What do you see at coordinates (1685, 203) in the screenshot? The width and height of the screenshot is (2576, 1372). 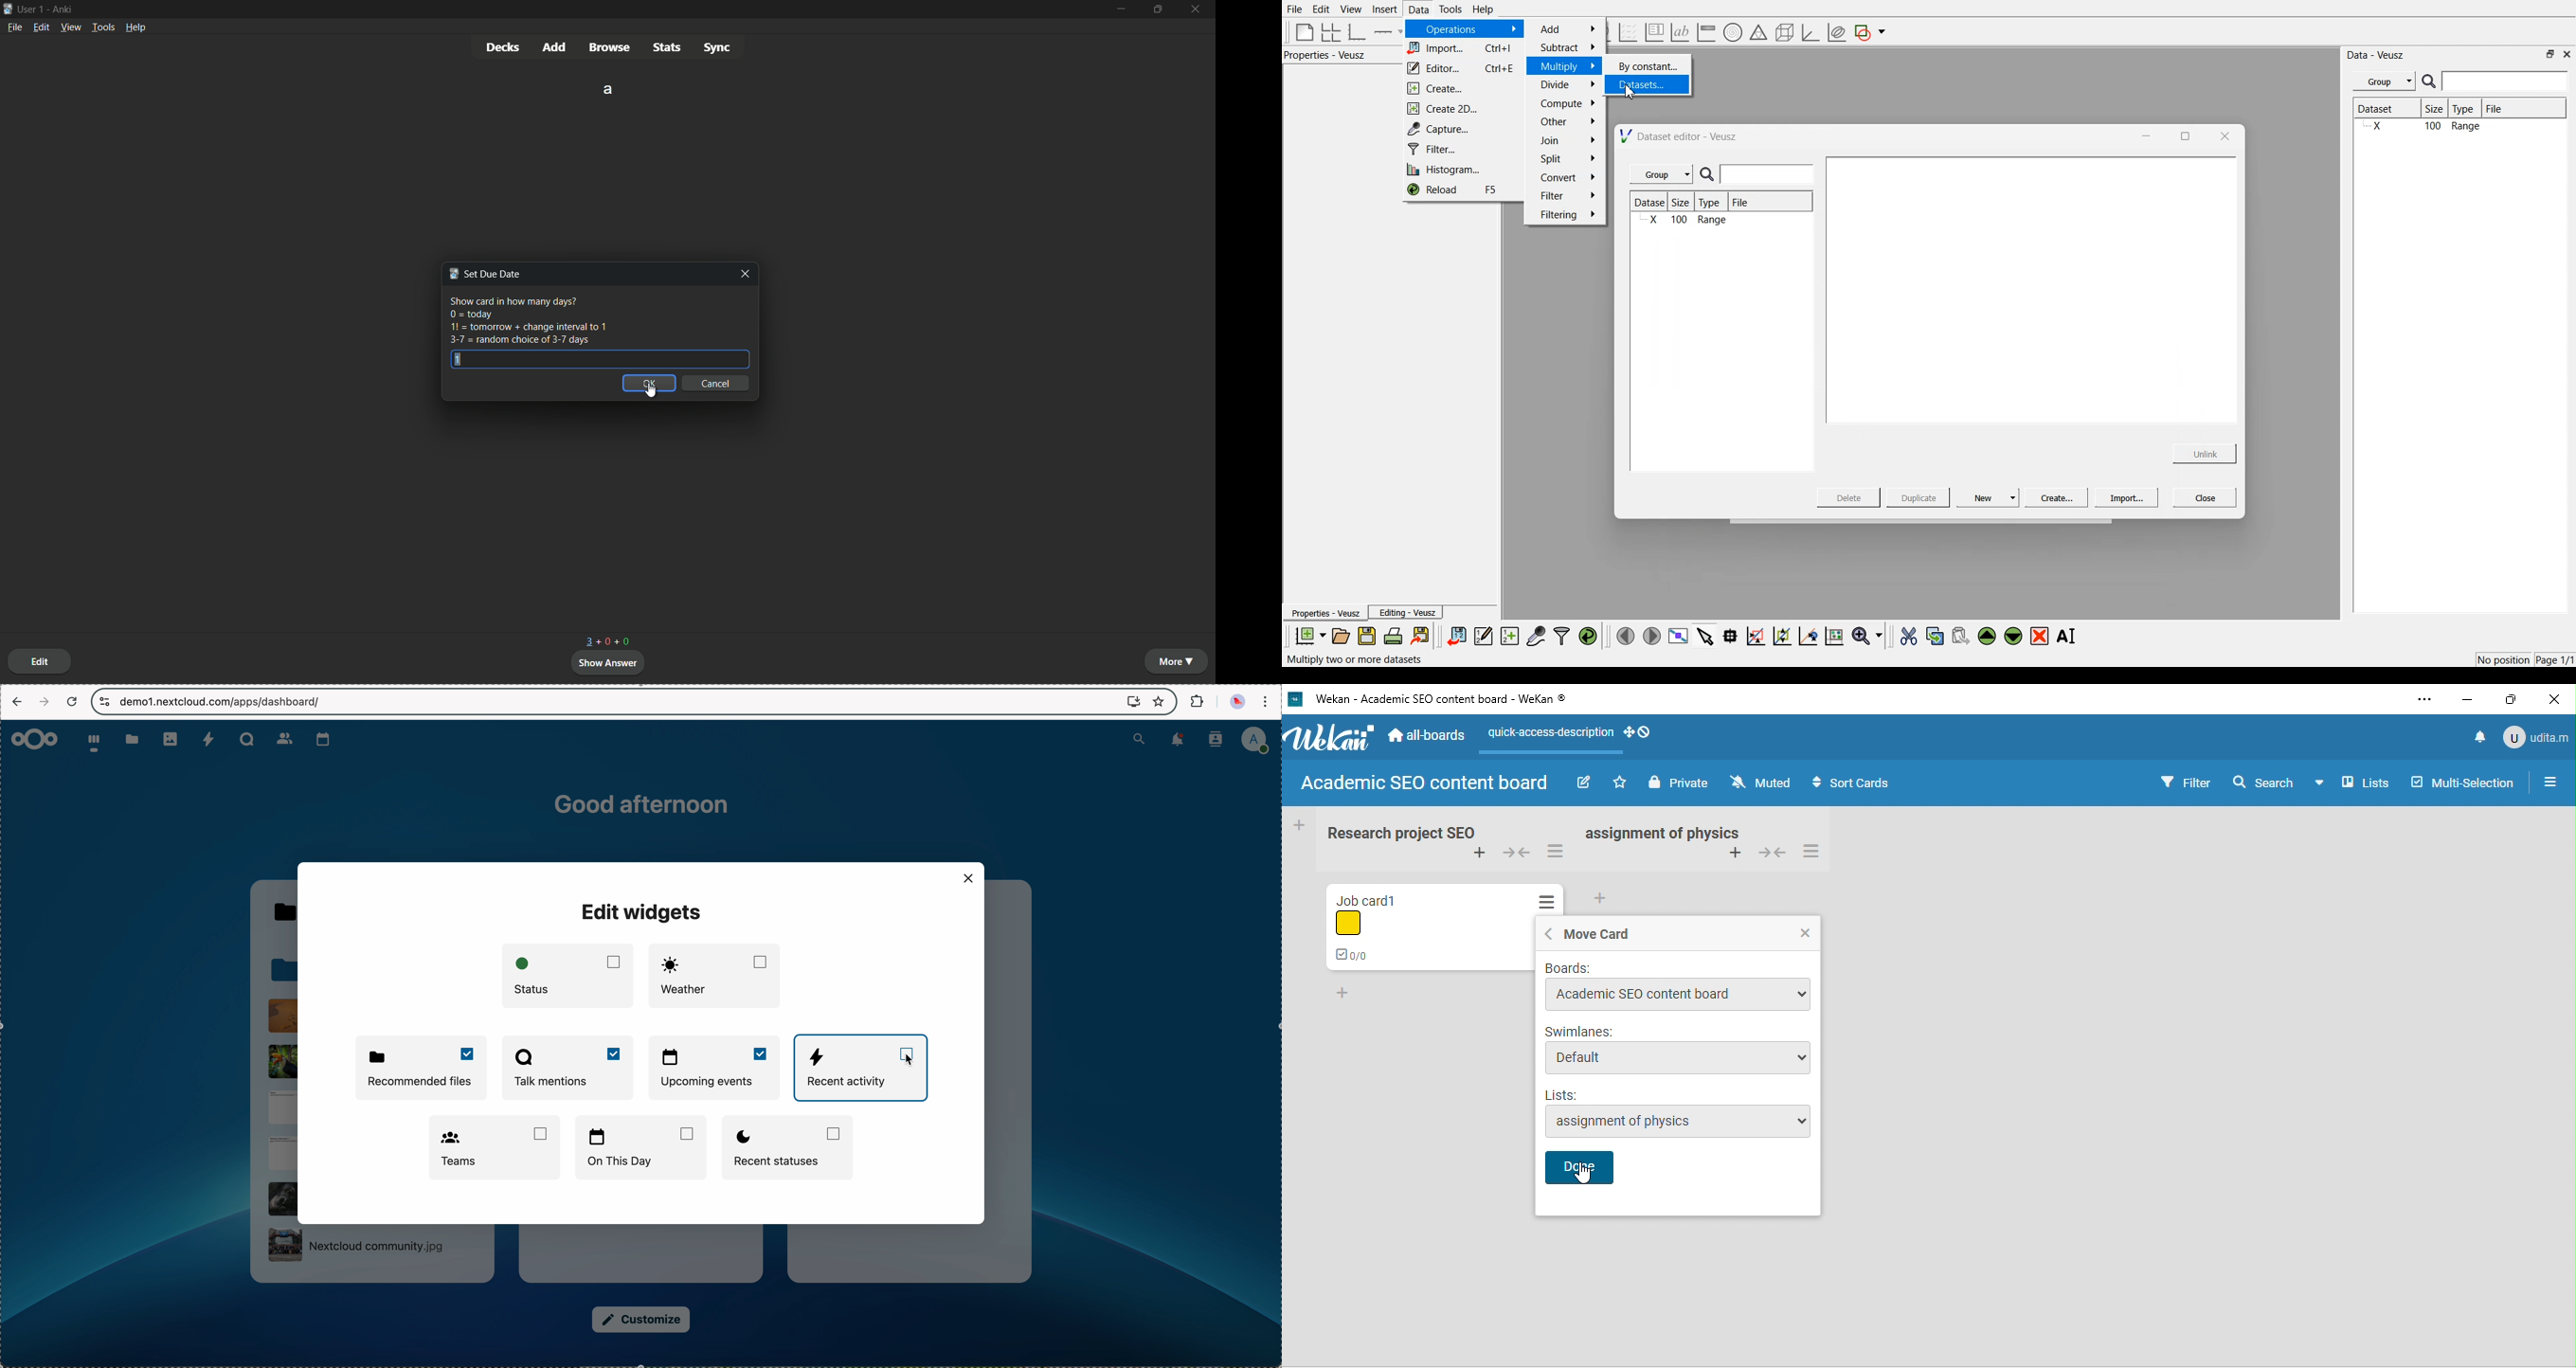 I see `Size` at bounding box center [1685, 203].